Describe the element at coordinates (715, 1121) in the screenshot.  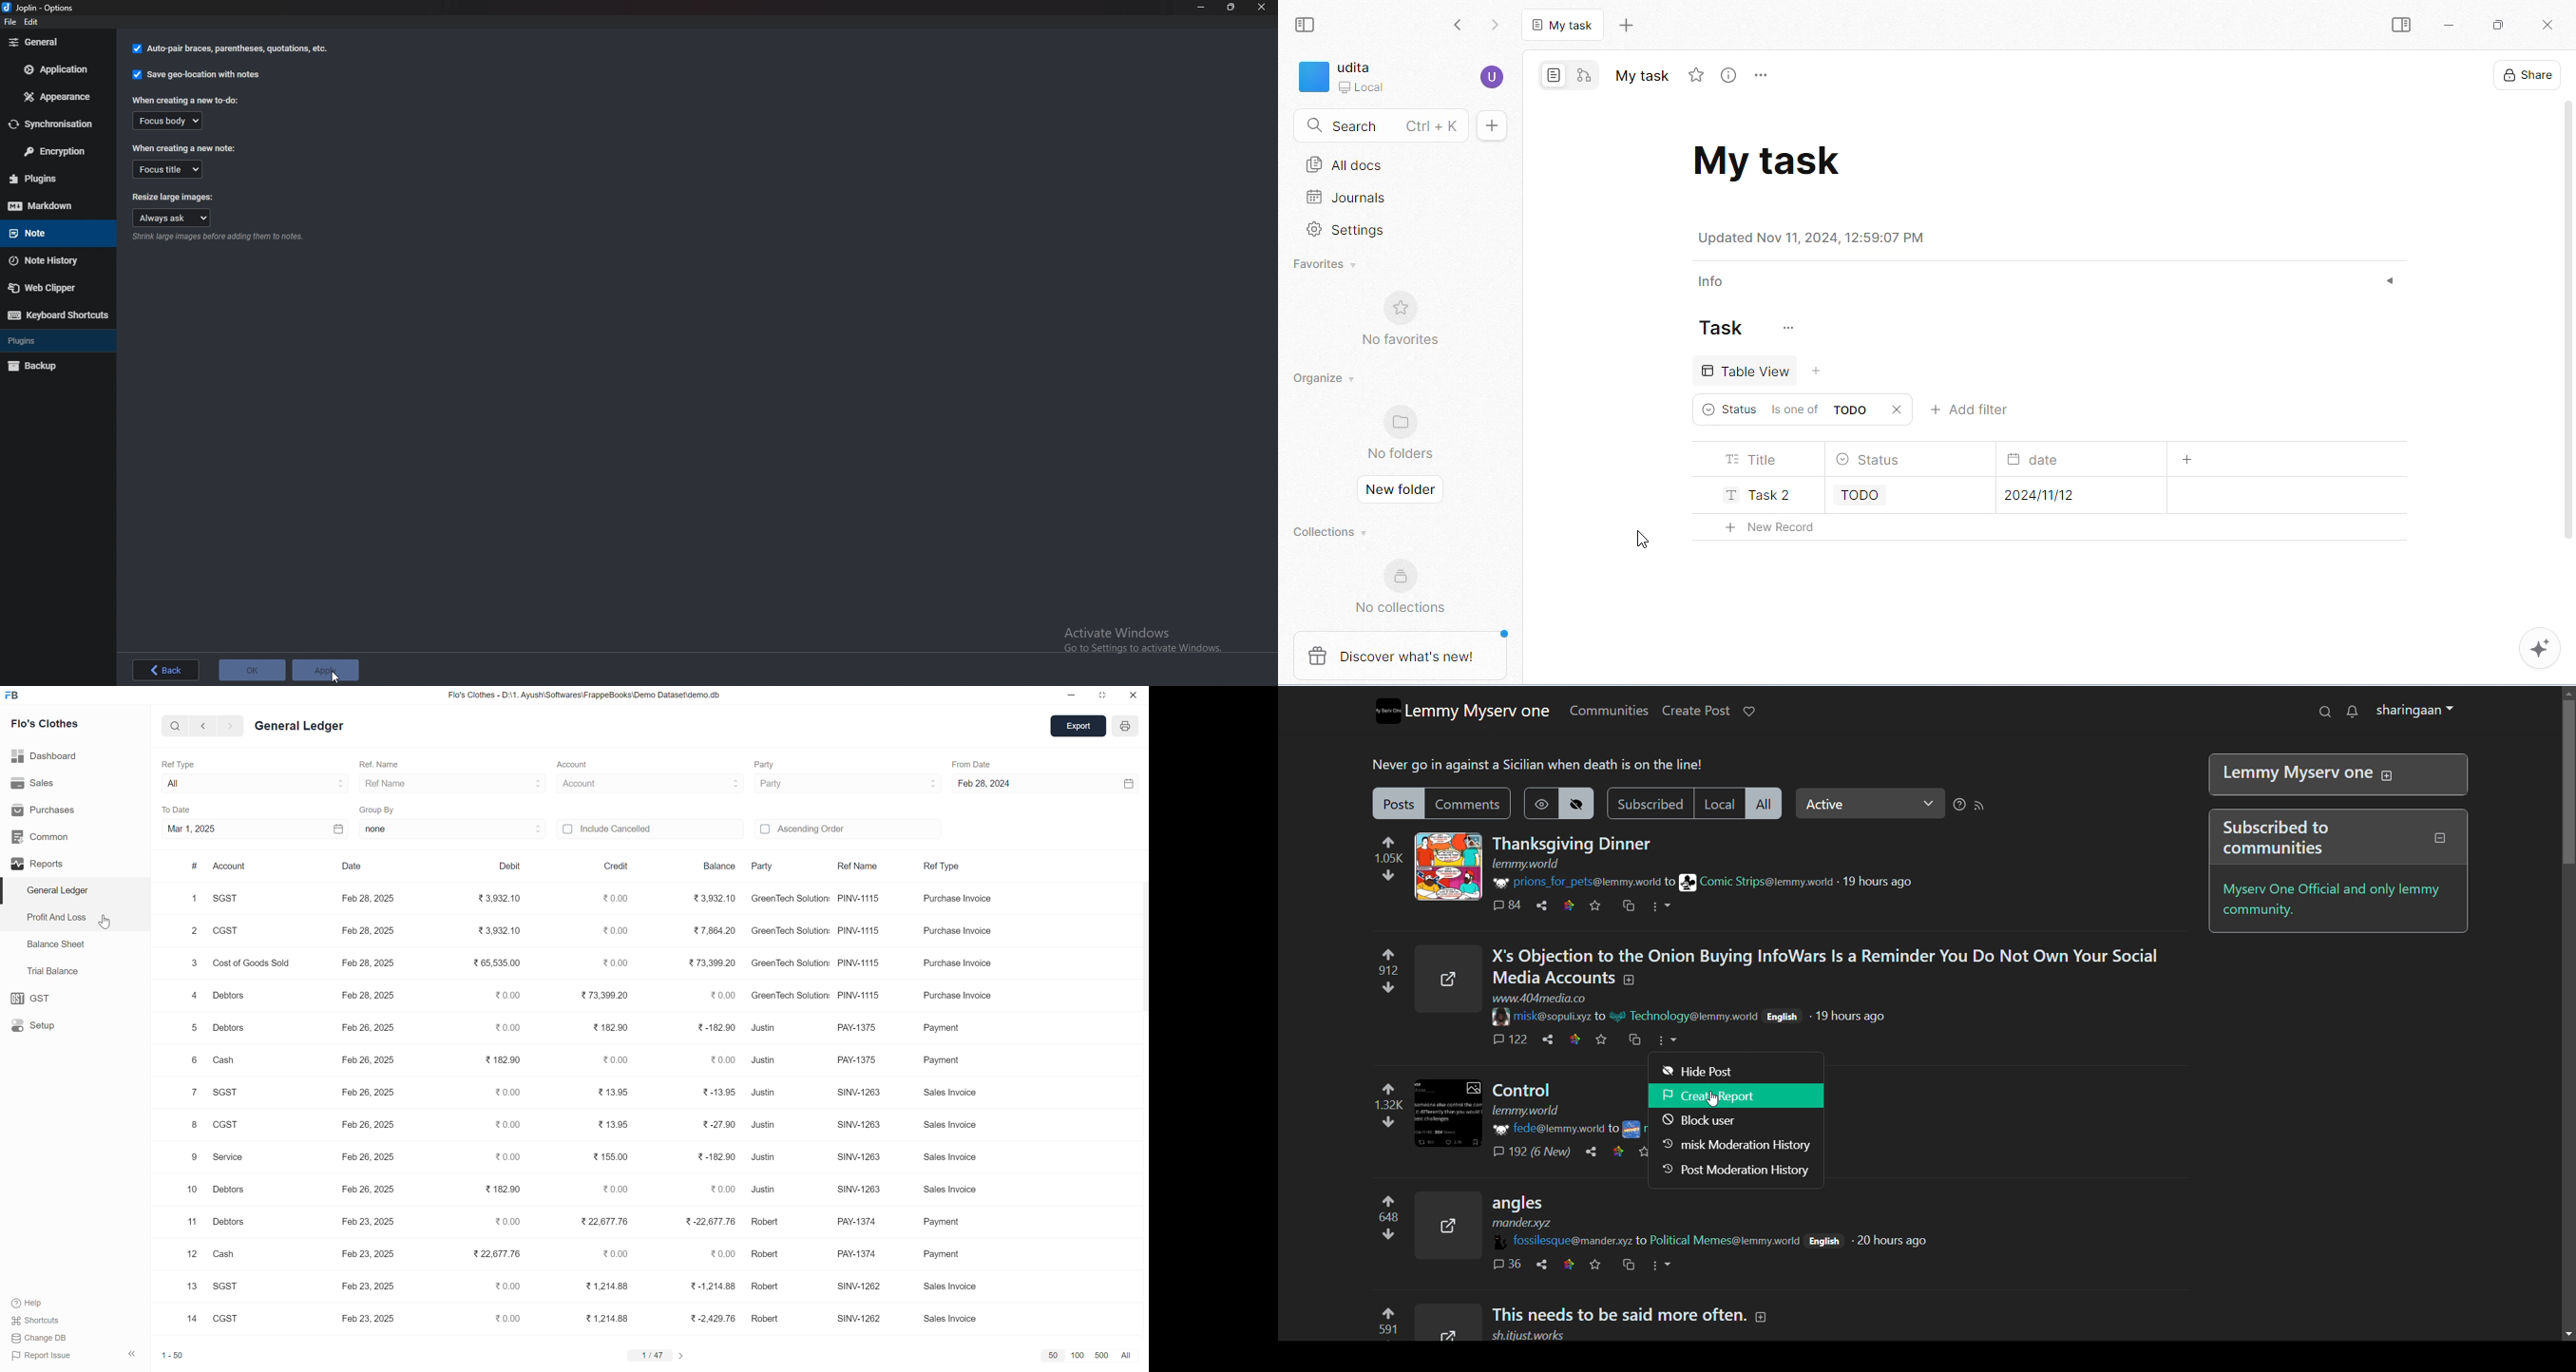
I see `₹-27.90` at that location.